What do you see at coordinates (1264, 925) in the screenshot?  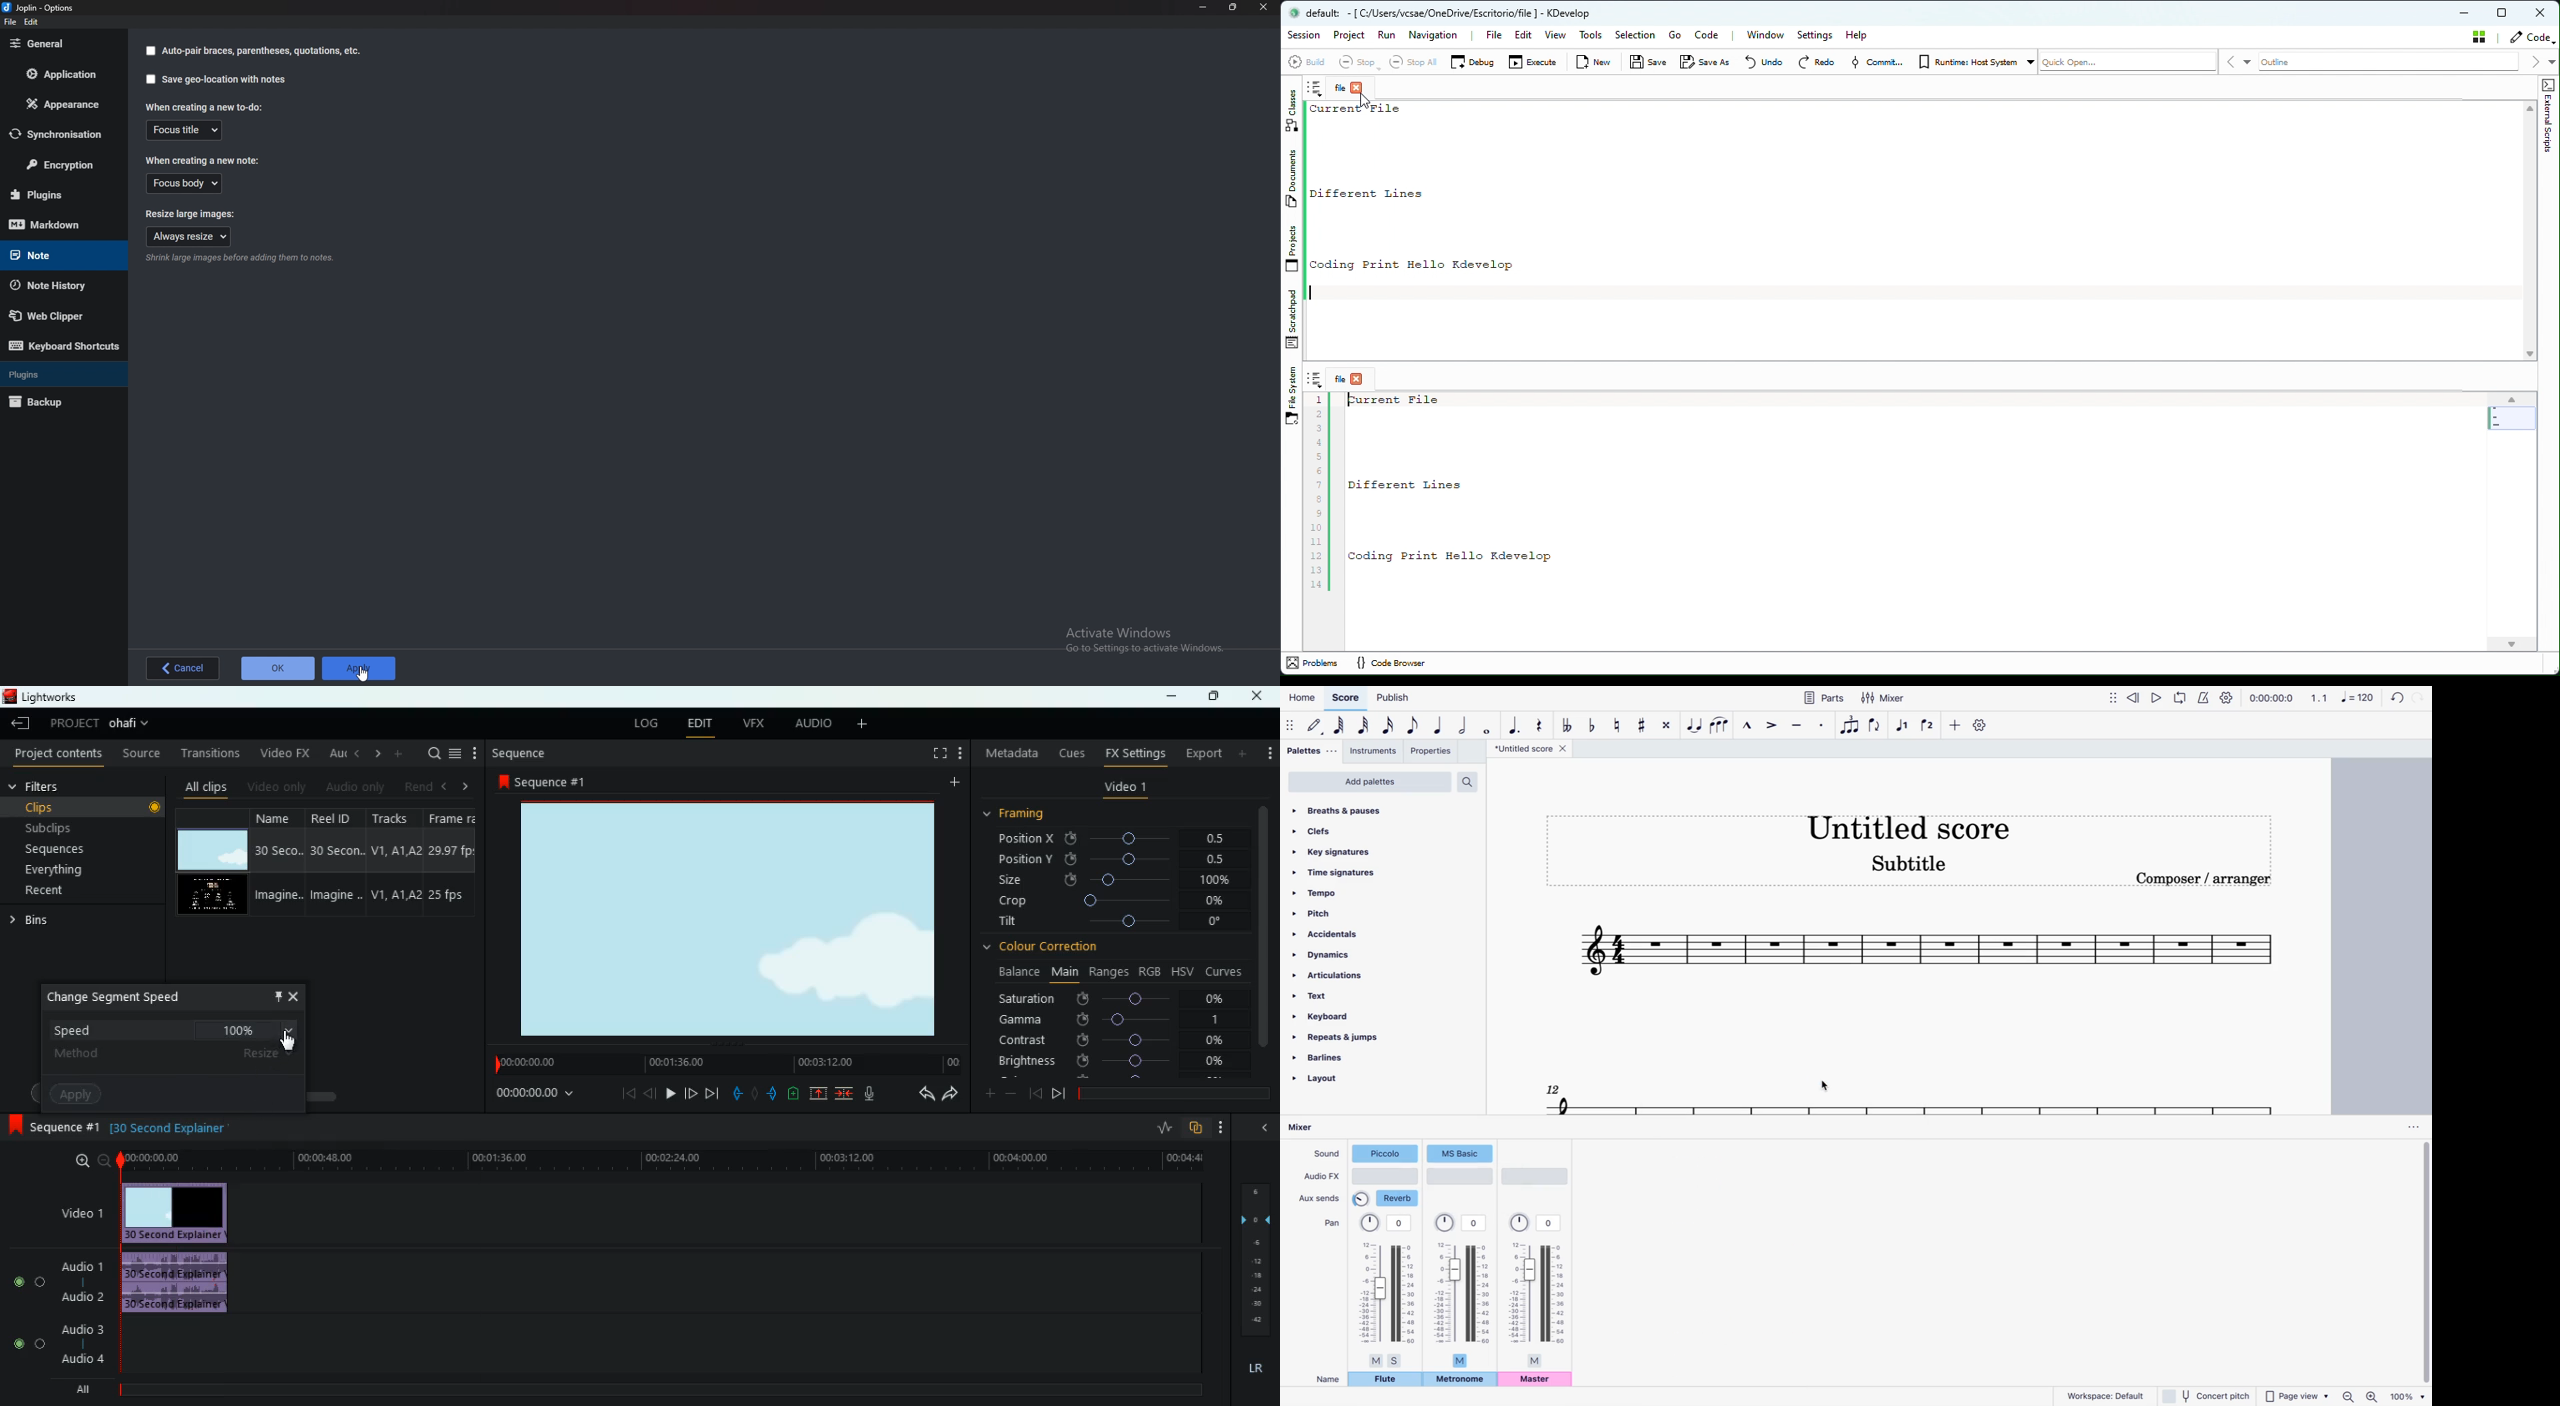 I see `vertical scroll bar` at bounding box center [1264, 925].